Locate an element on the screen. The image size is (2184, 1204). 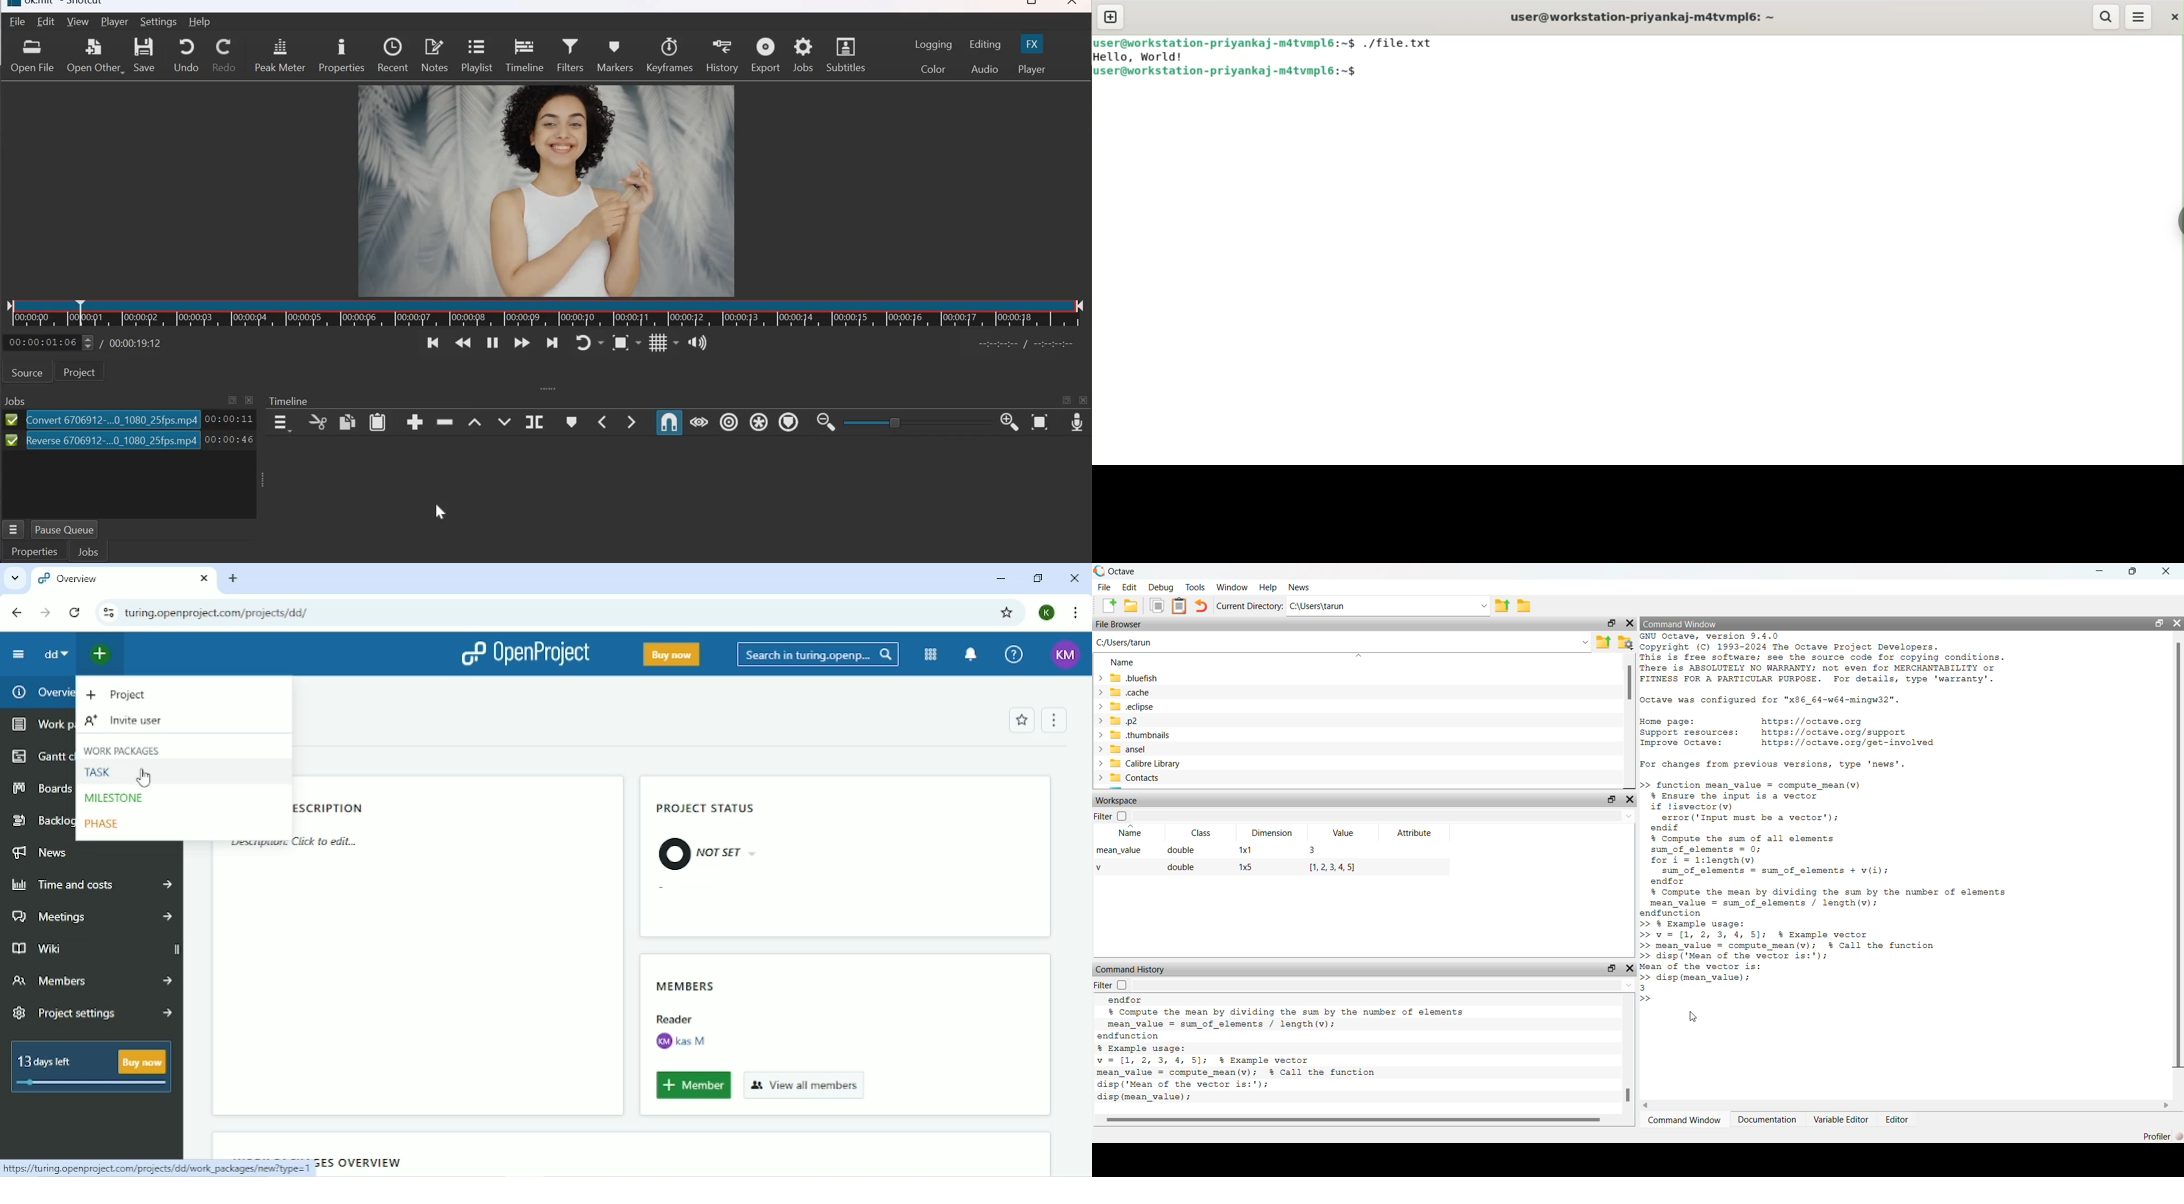
Customize and control google chrome is located at coordinates (1079, 613).